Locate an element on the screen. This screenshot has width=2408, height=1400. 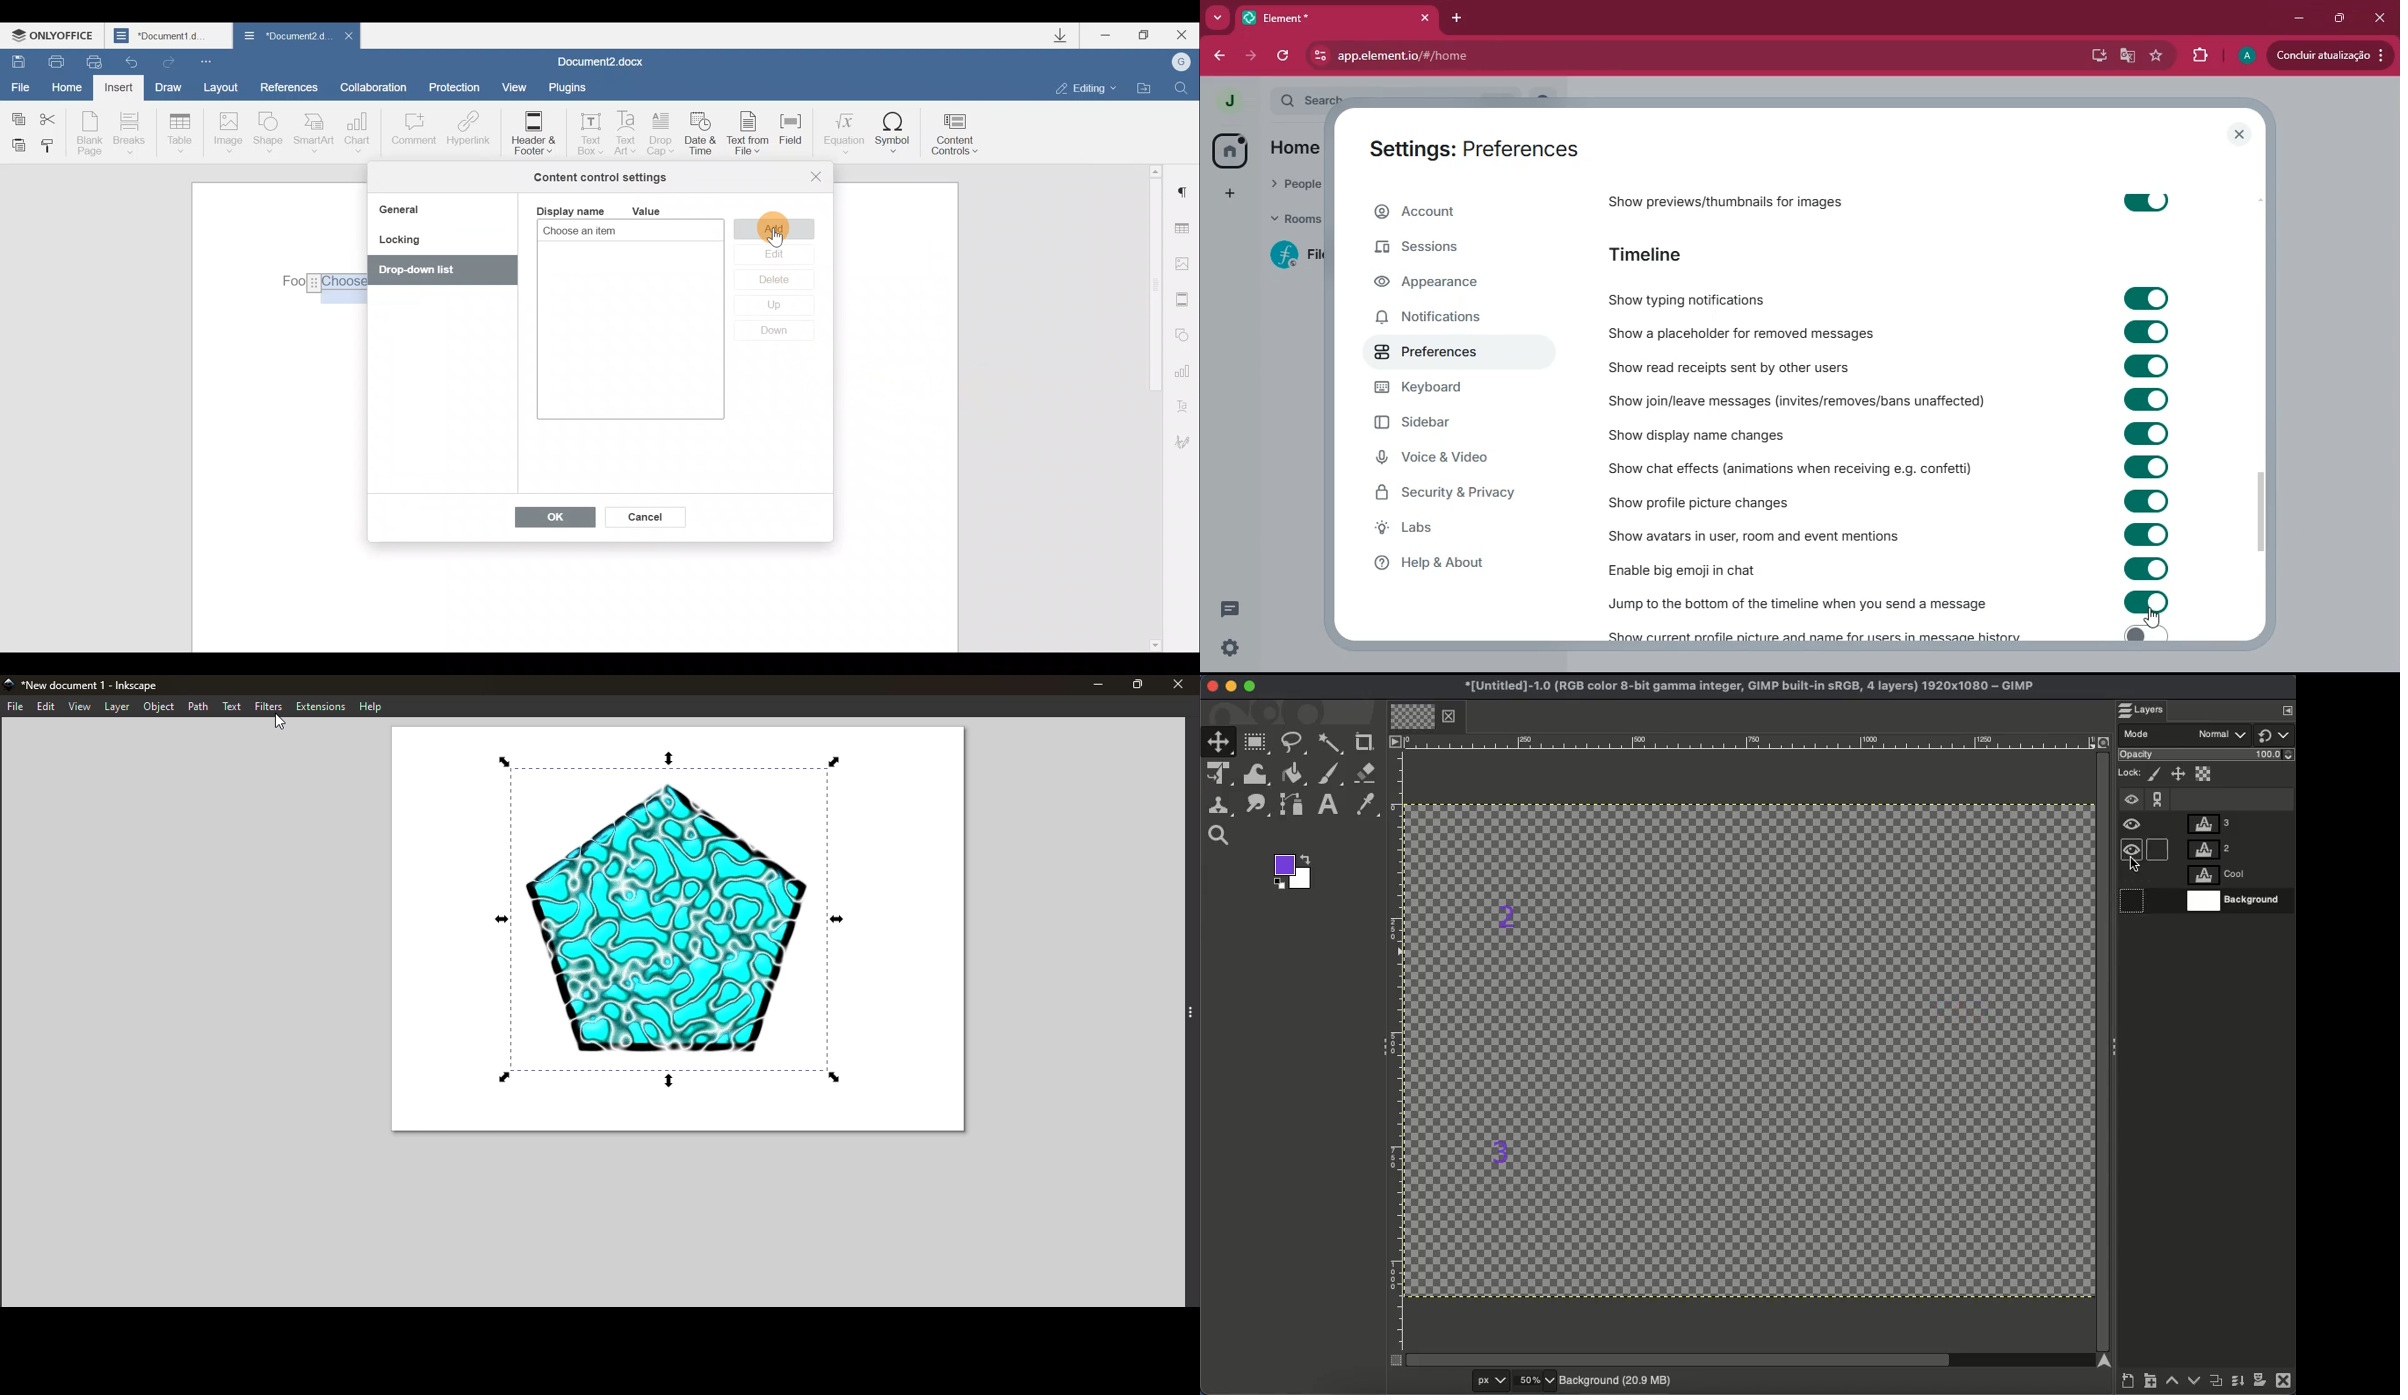
Header & footer is located at coordinates (532, 132).